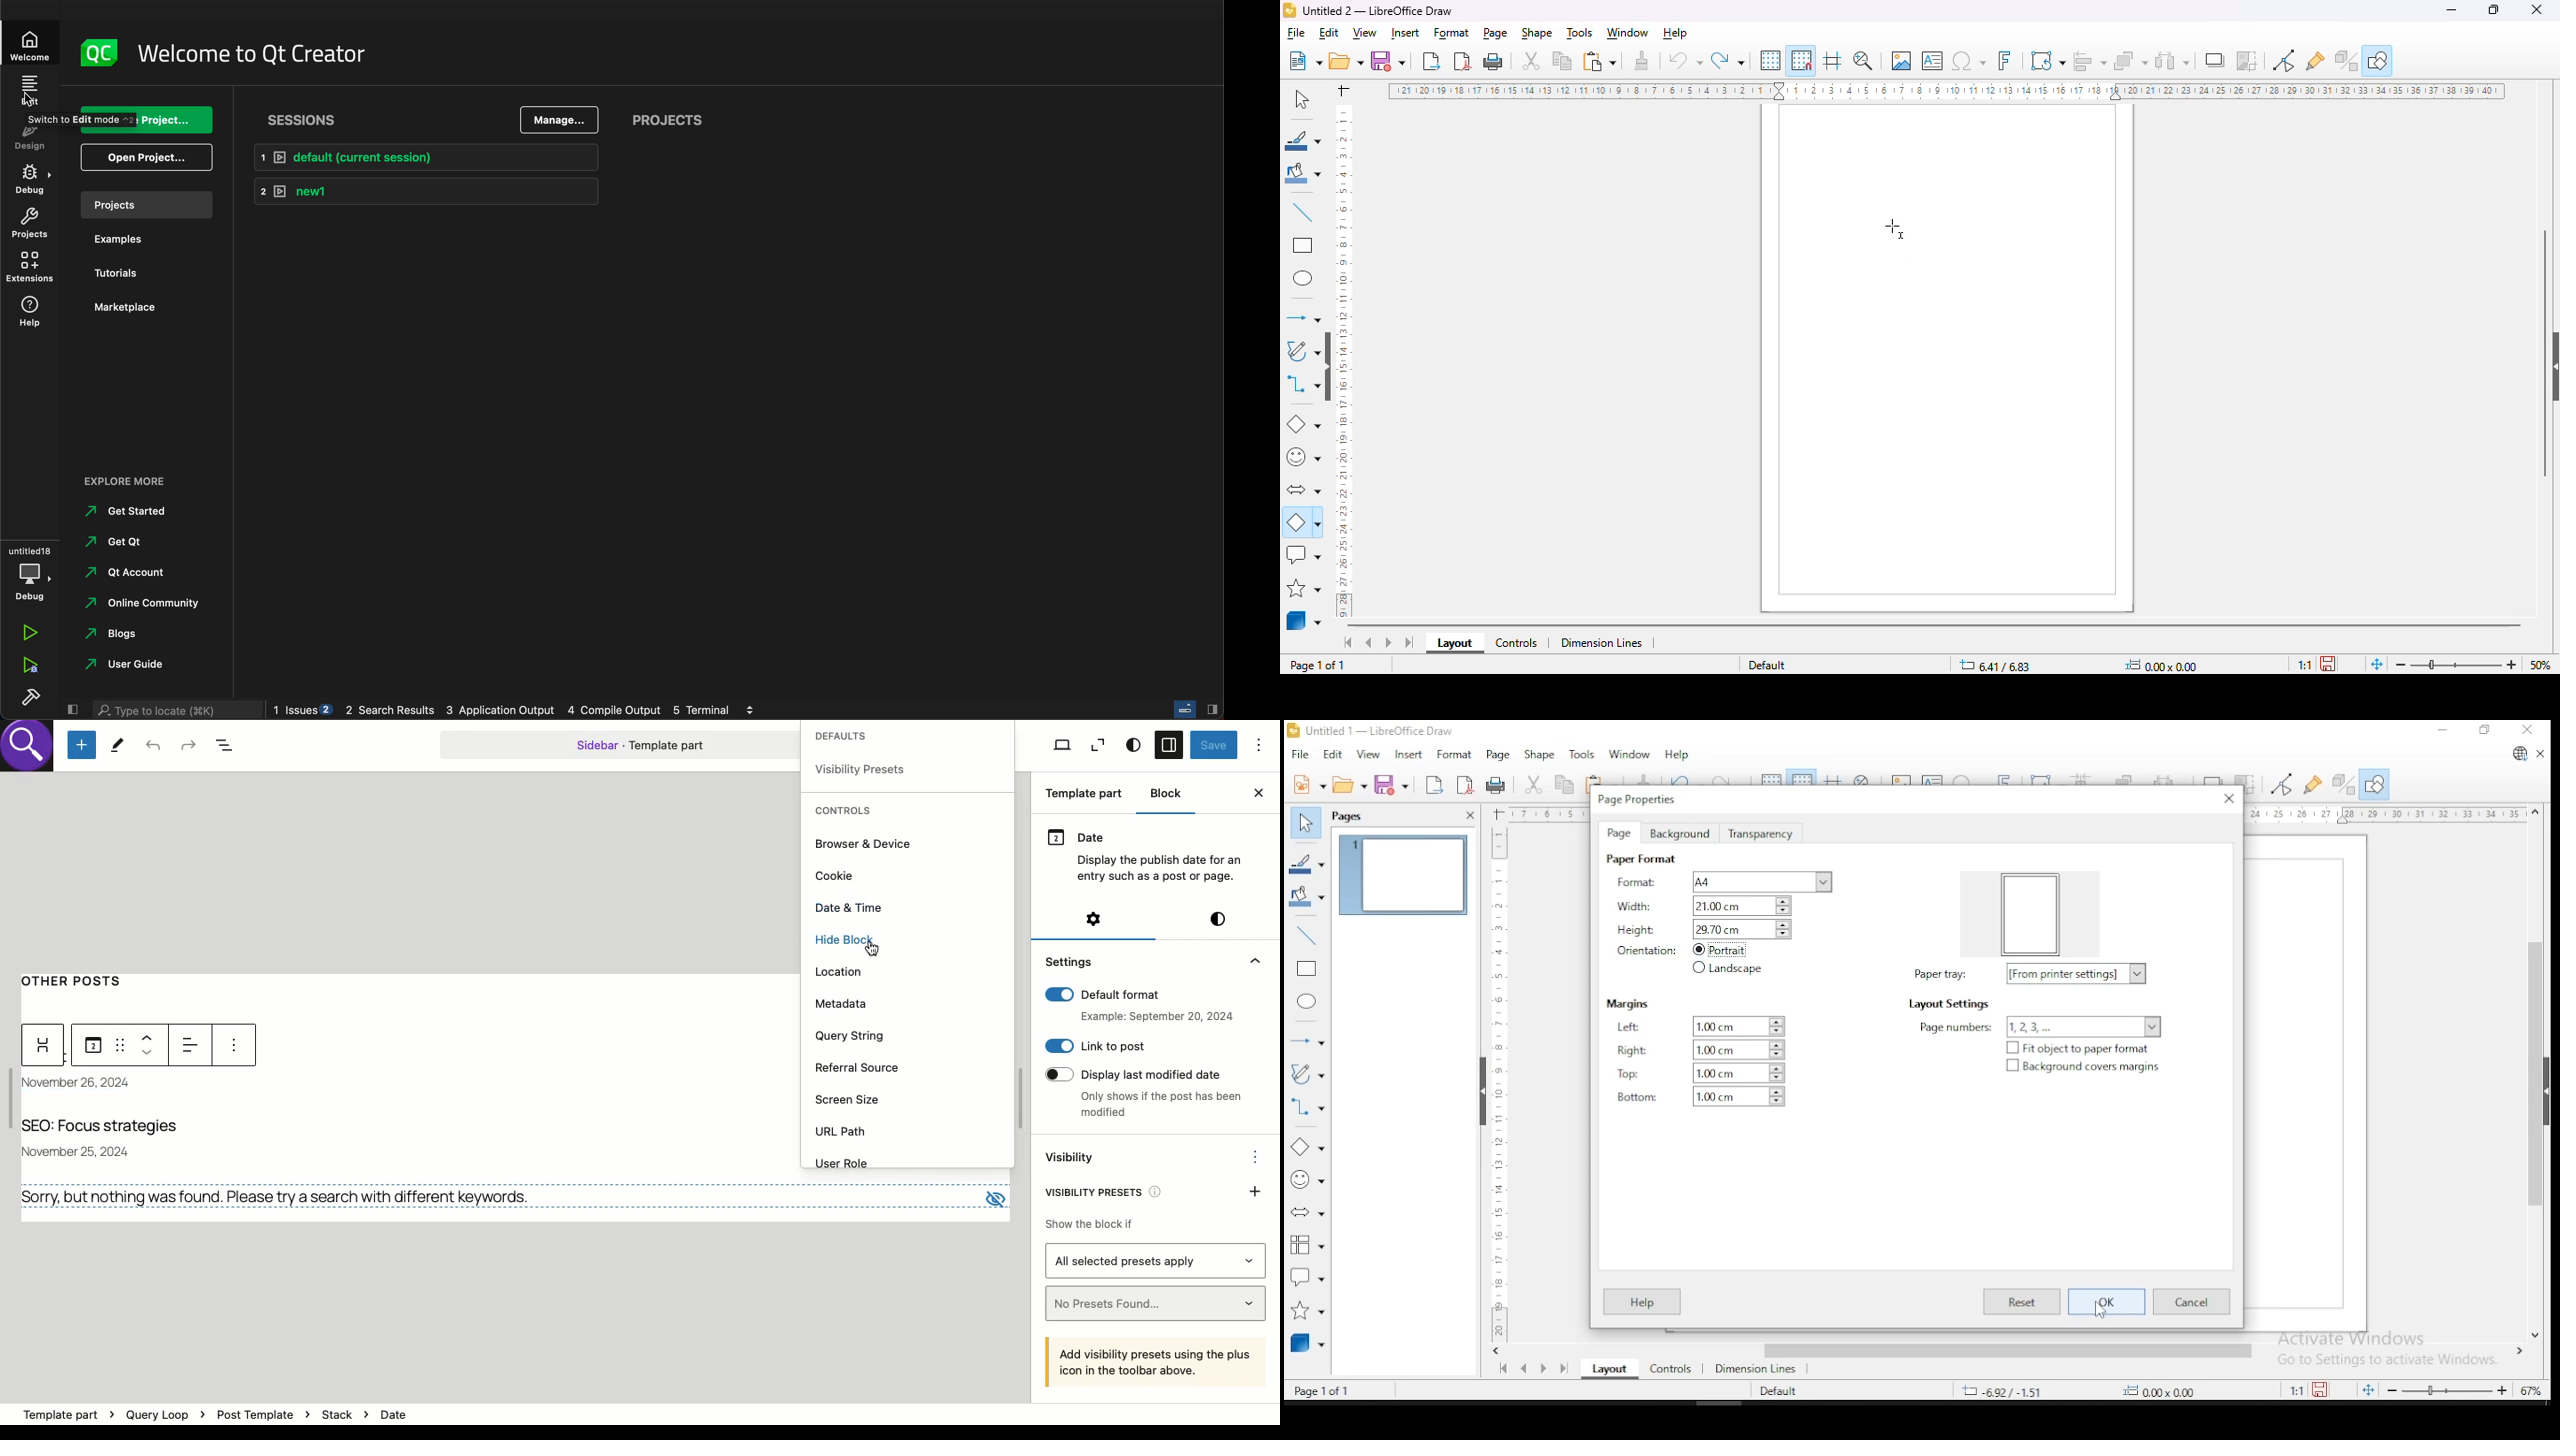 This screenshot has height=1456, width=2576. I want to click on new, so click(1305, 783).